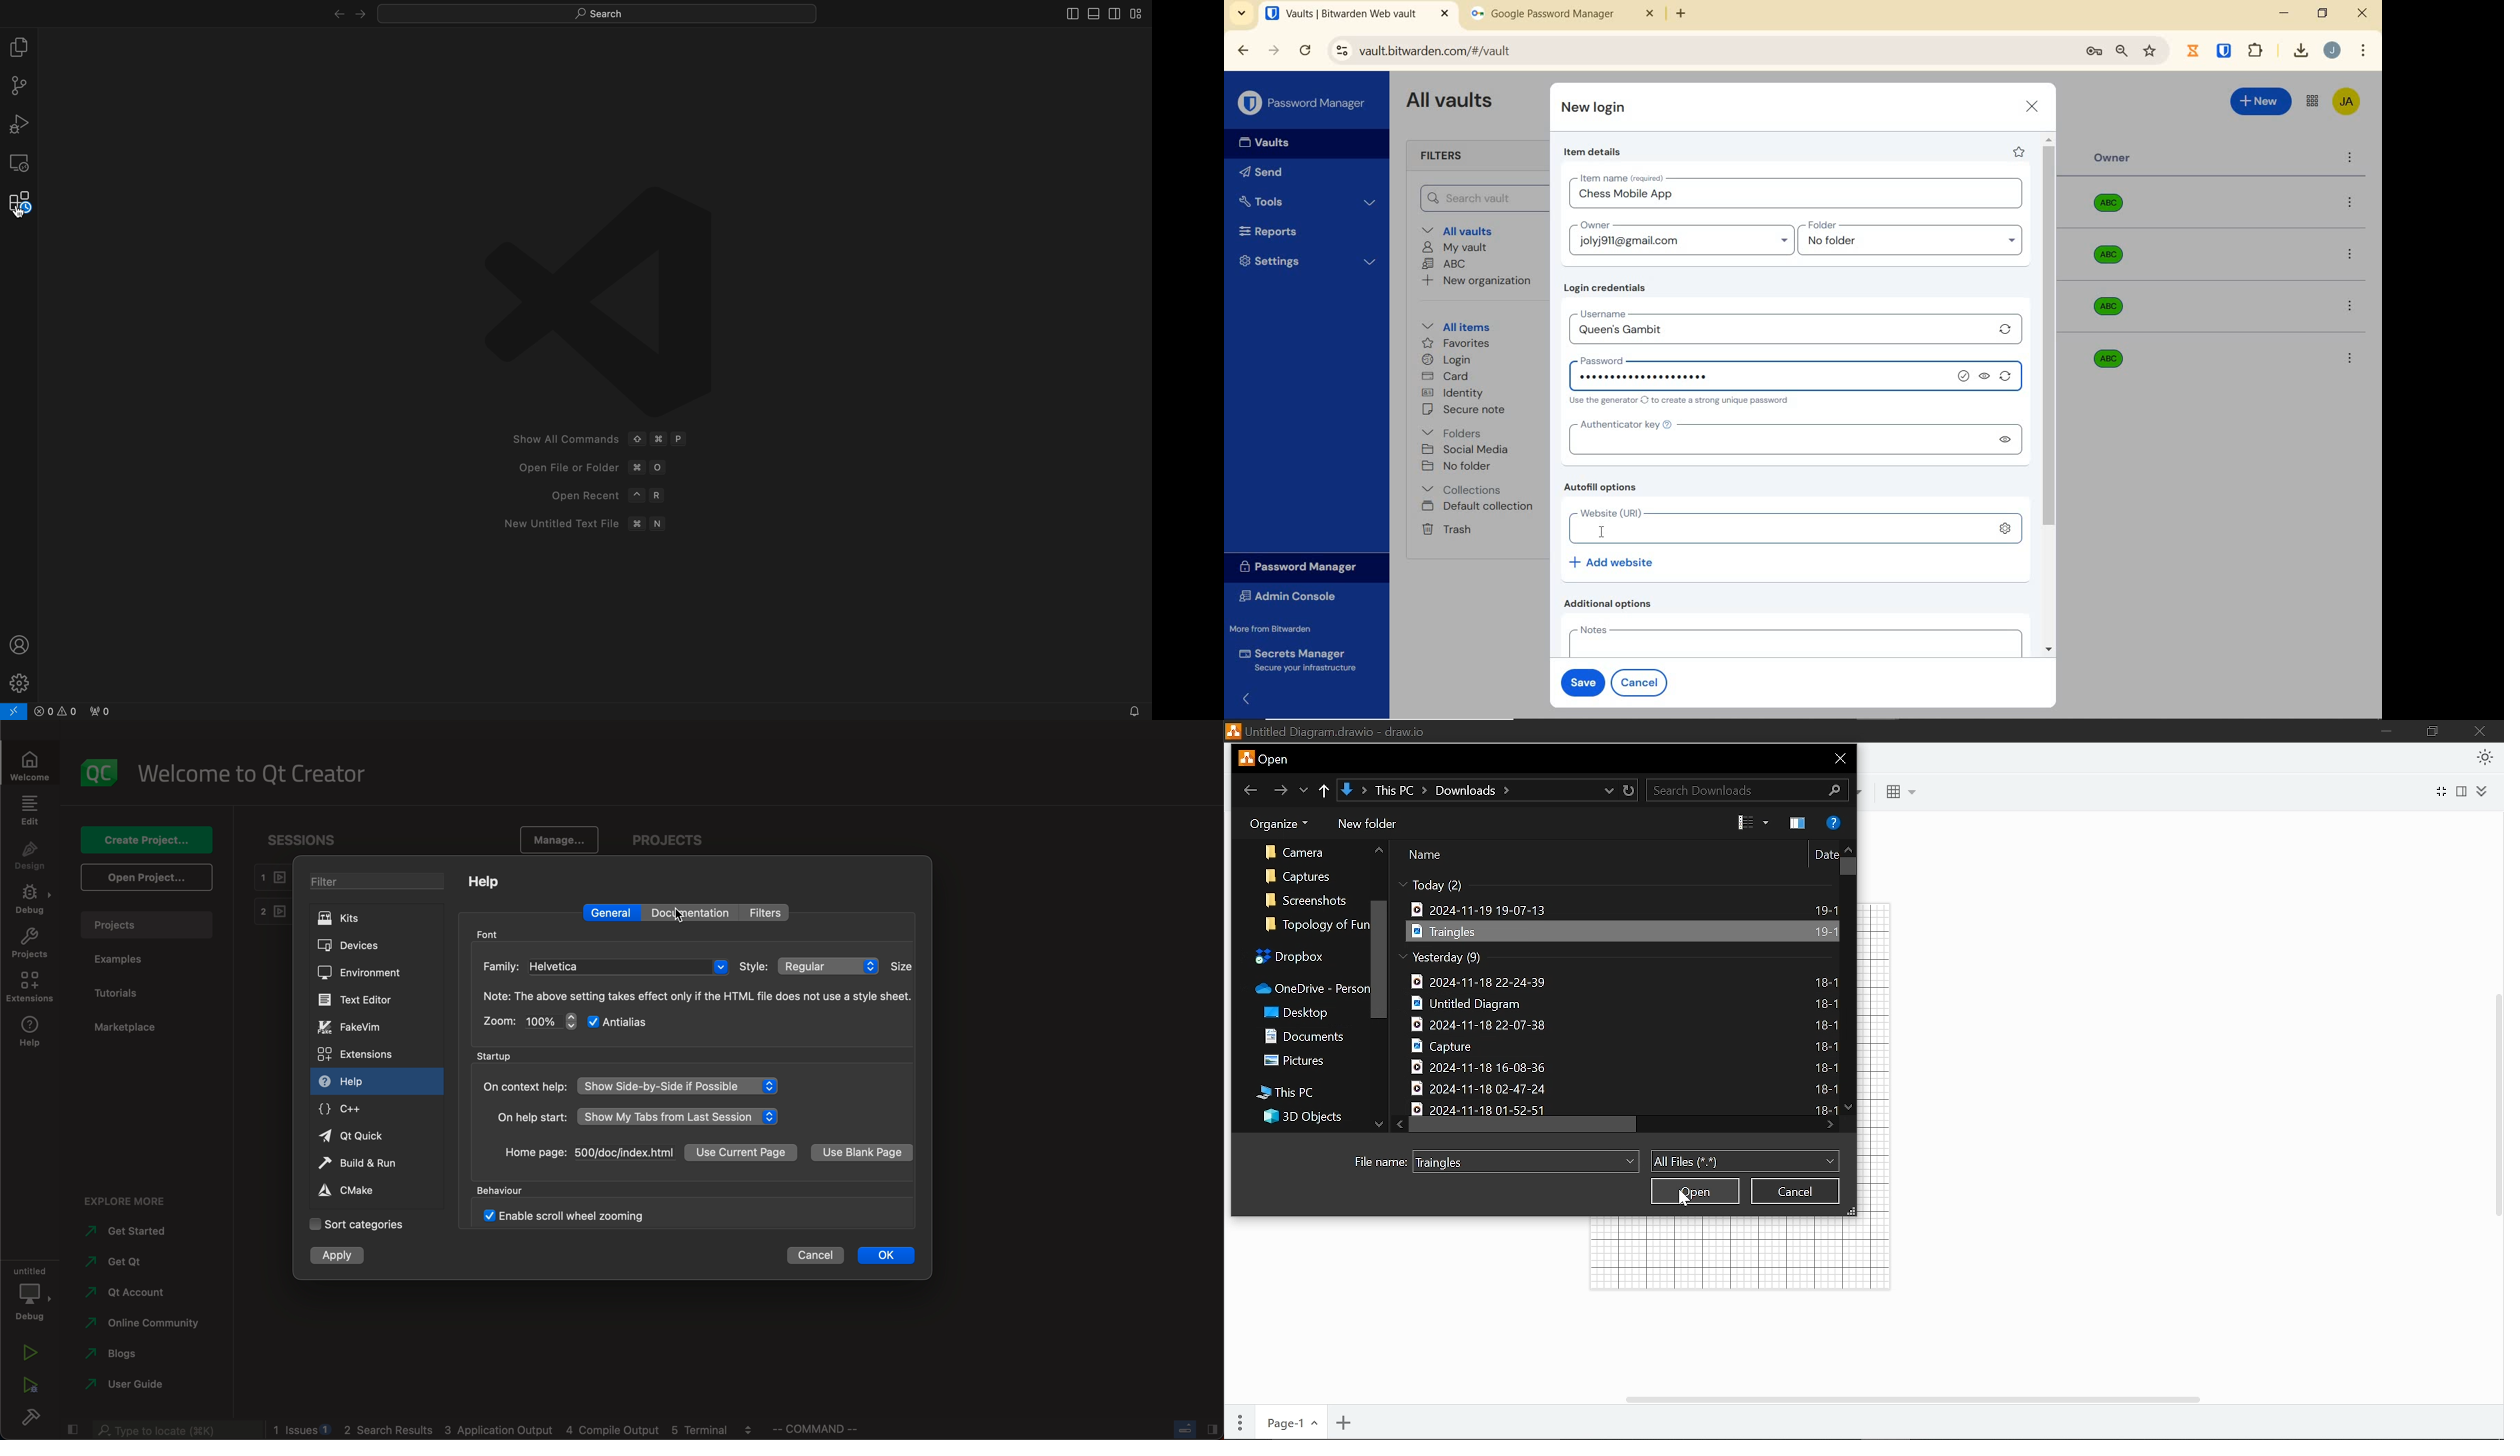 This screenshot has height=1456, width=2520. Describe the element at coordinates (1457, 345) in the screenshot. I see `favorites` at that location.